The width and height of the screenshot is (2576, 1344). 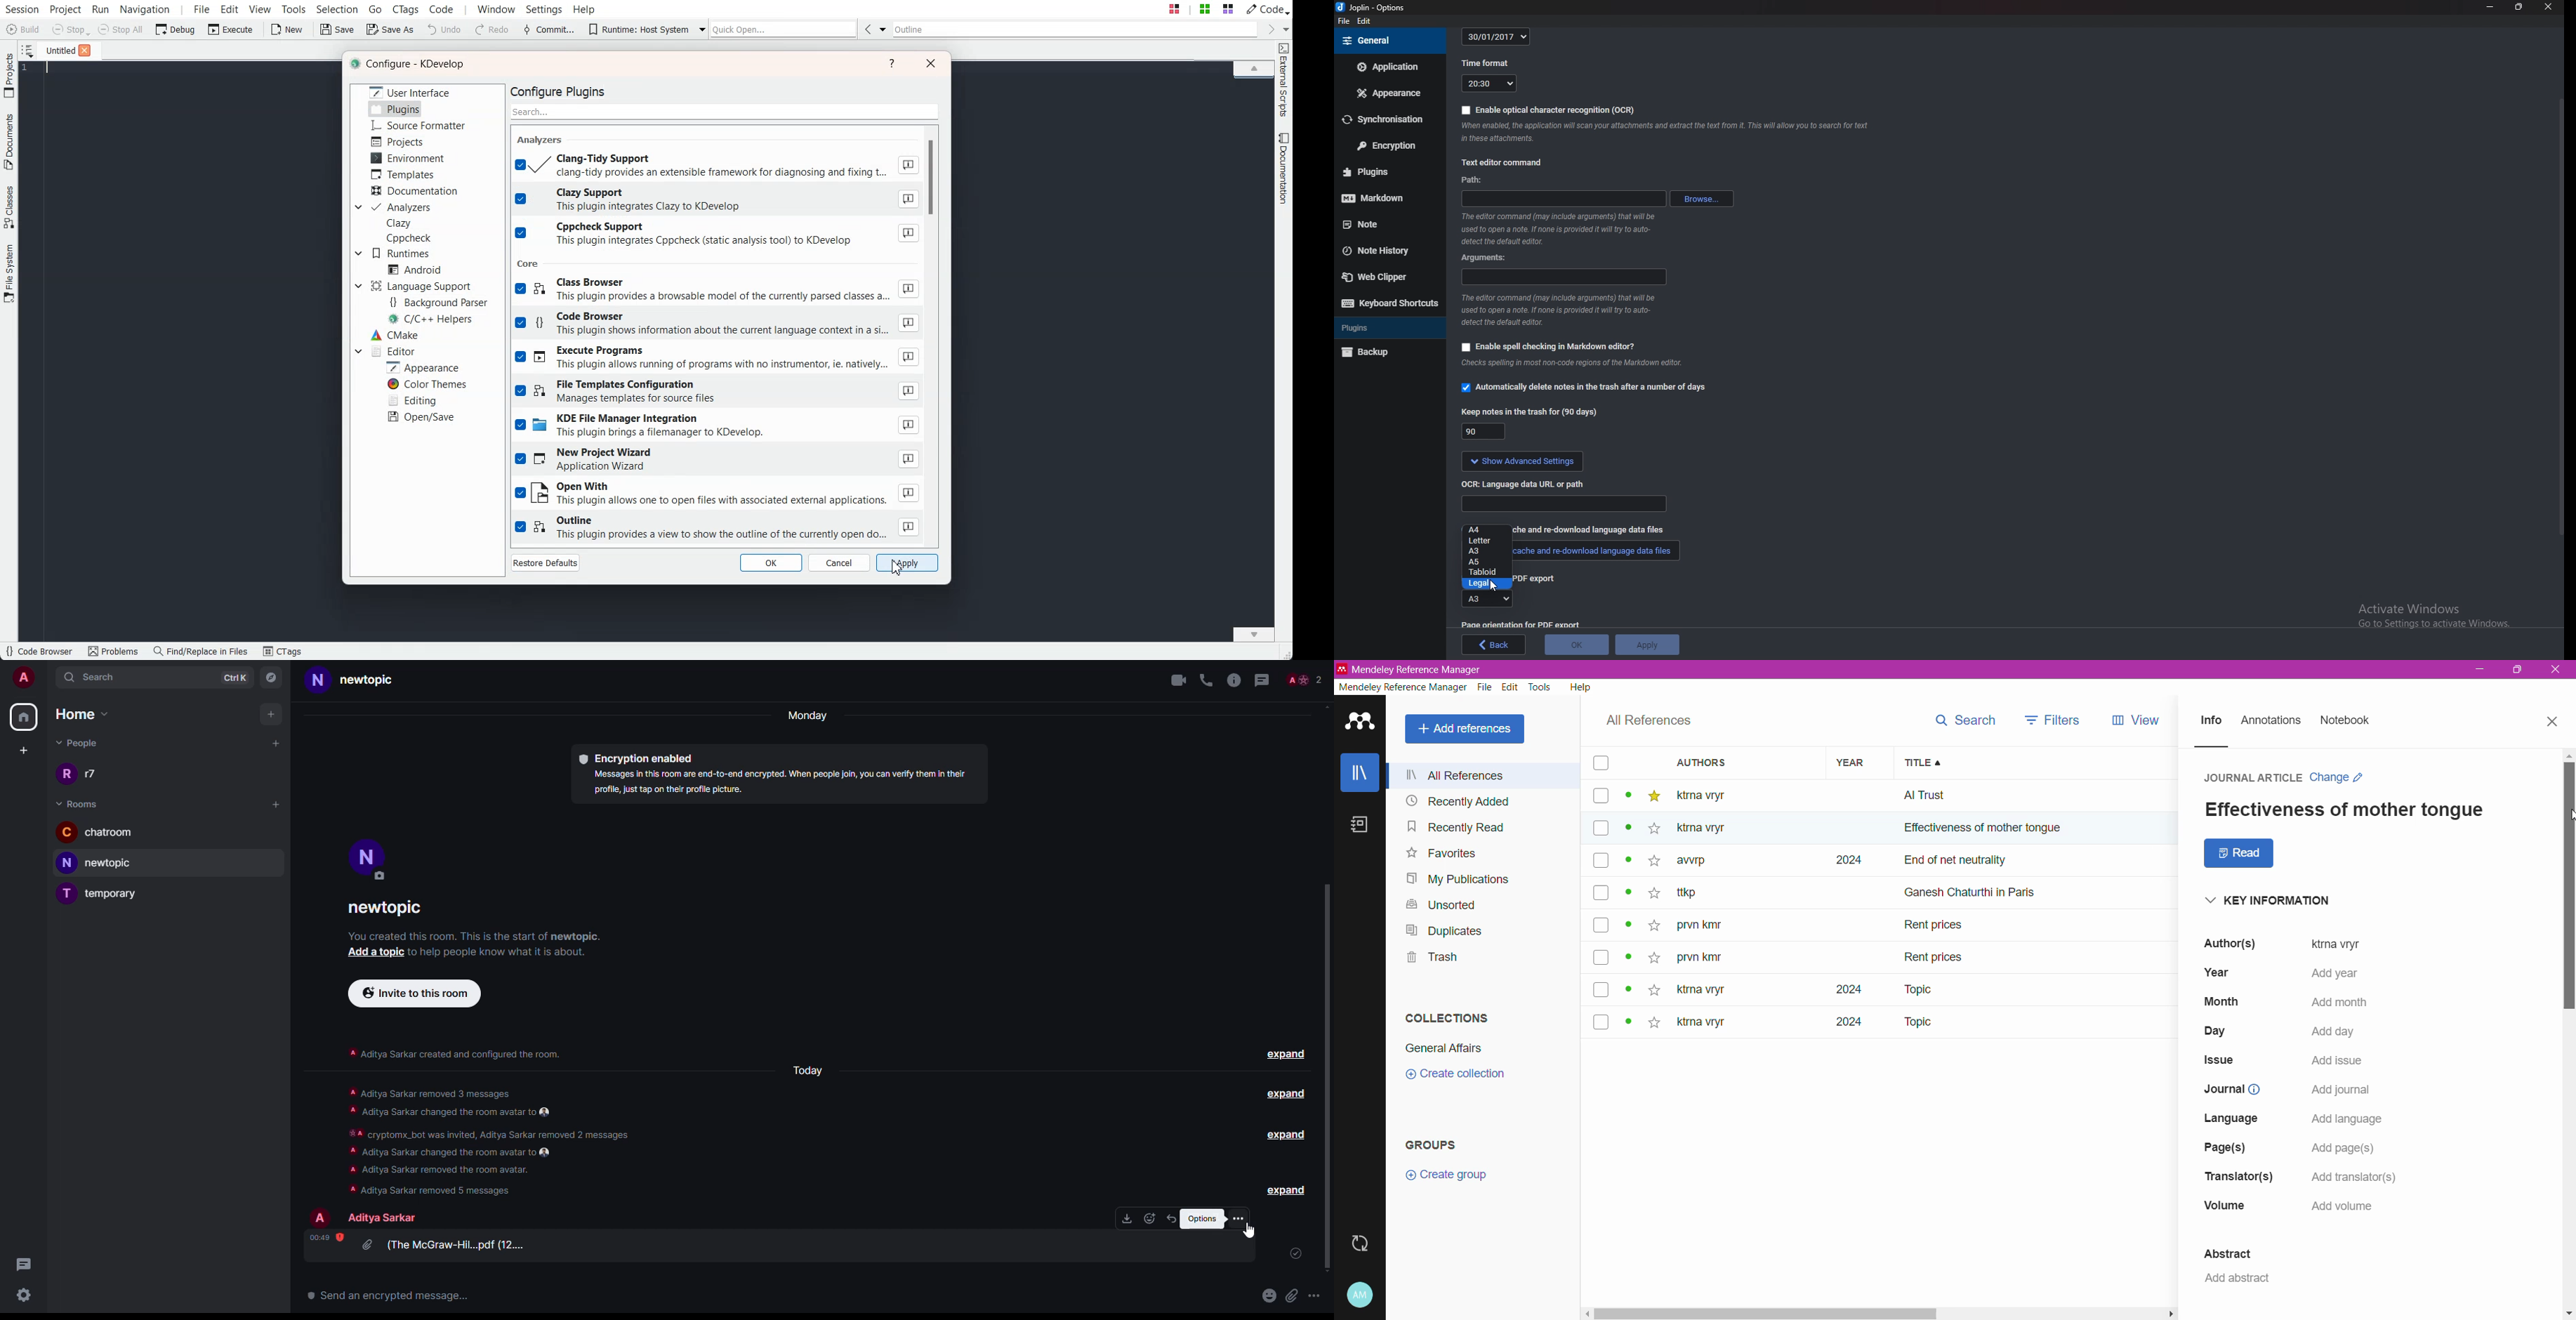 I want to click on Open/Save, so click(x=423, y=416).